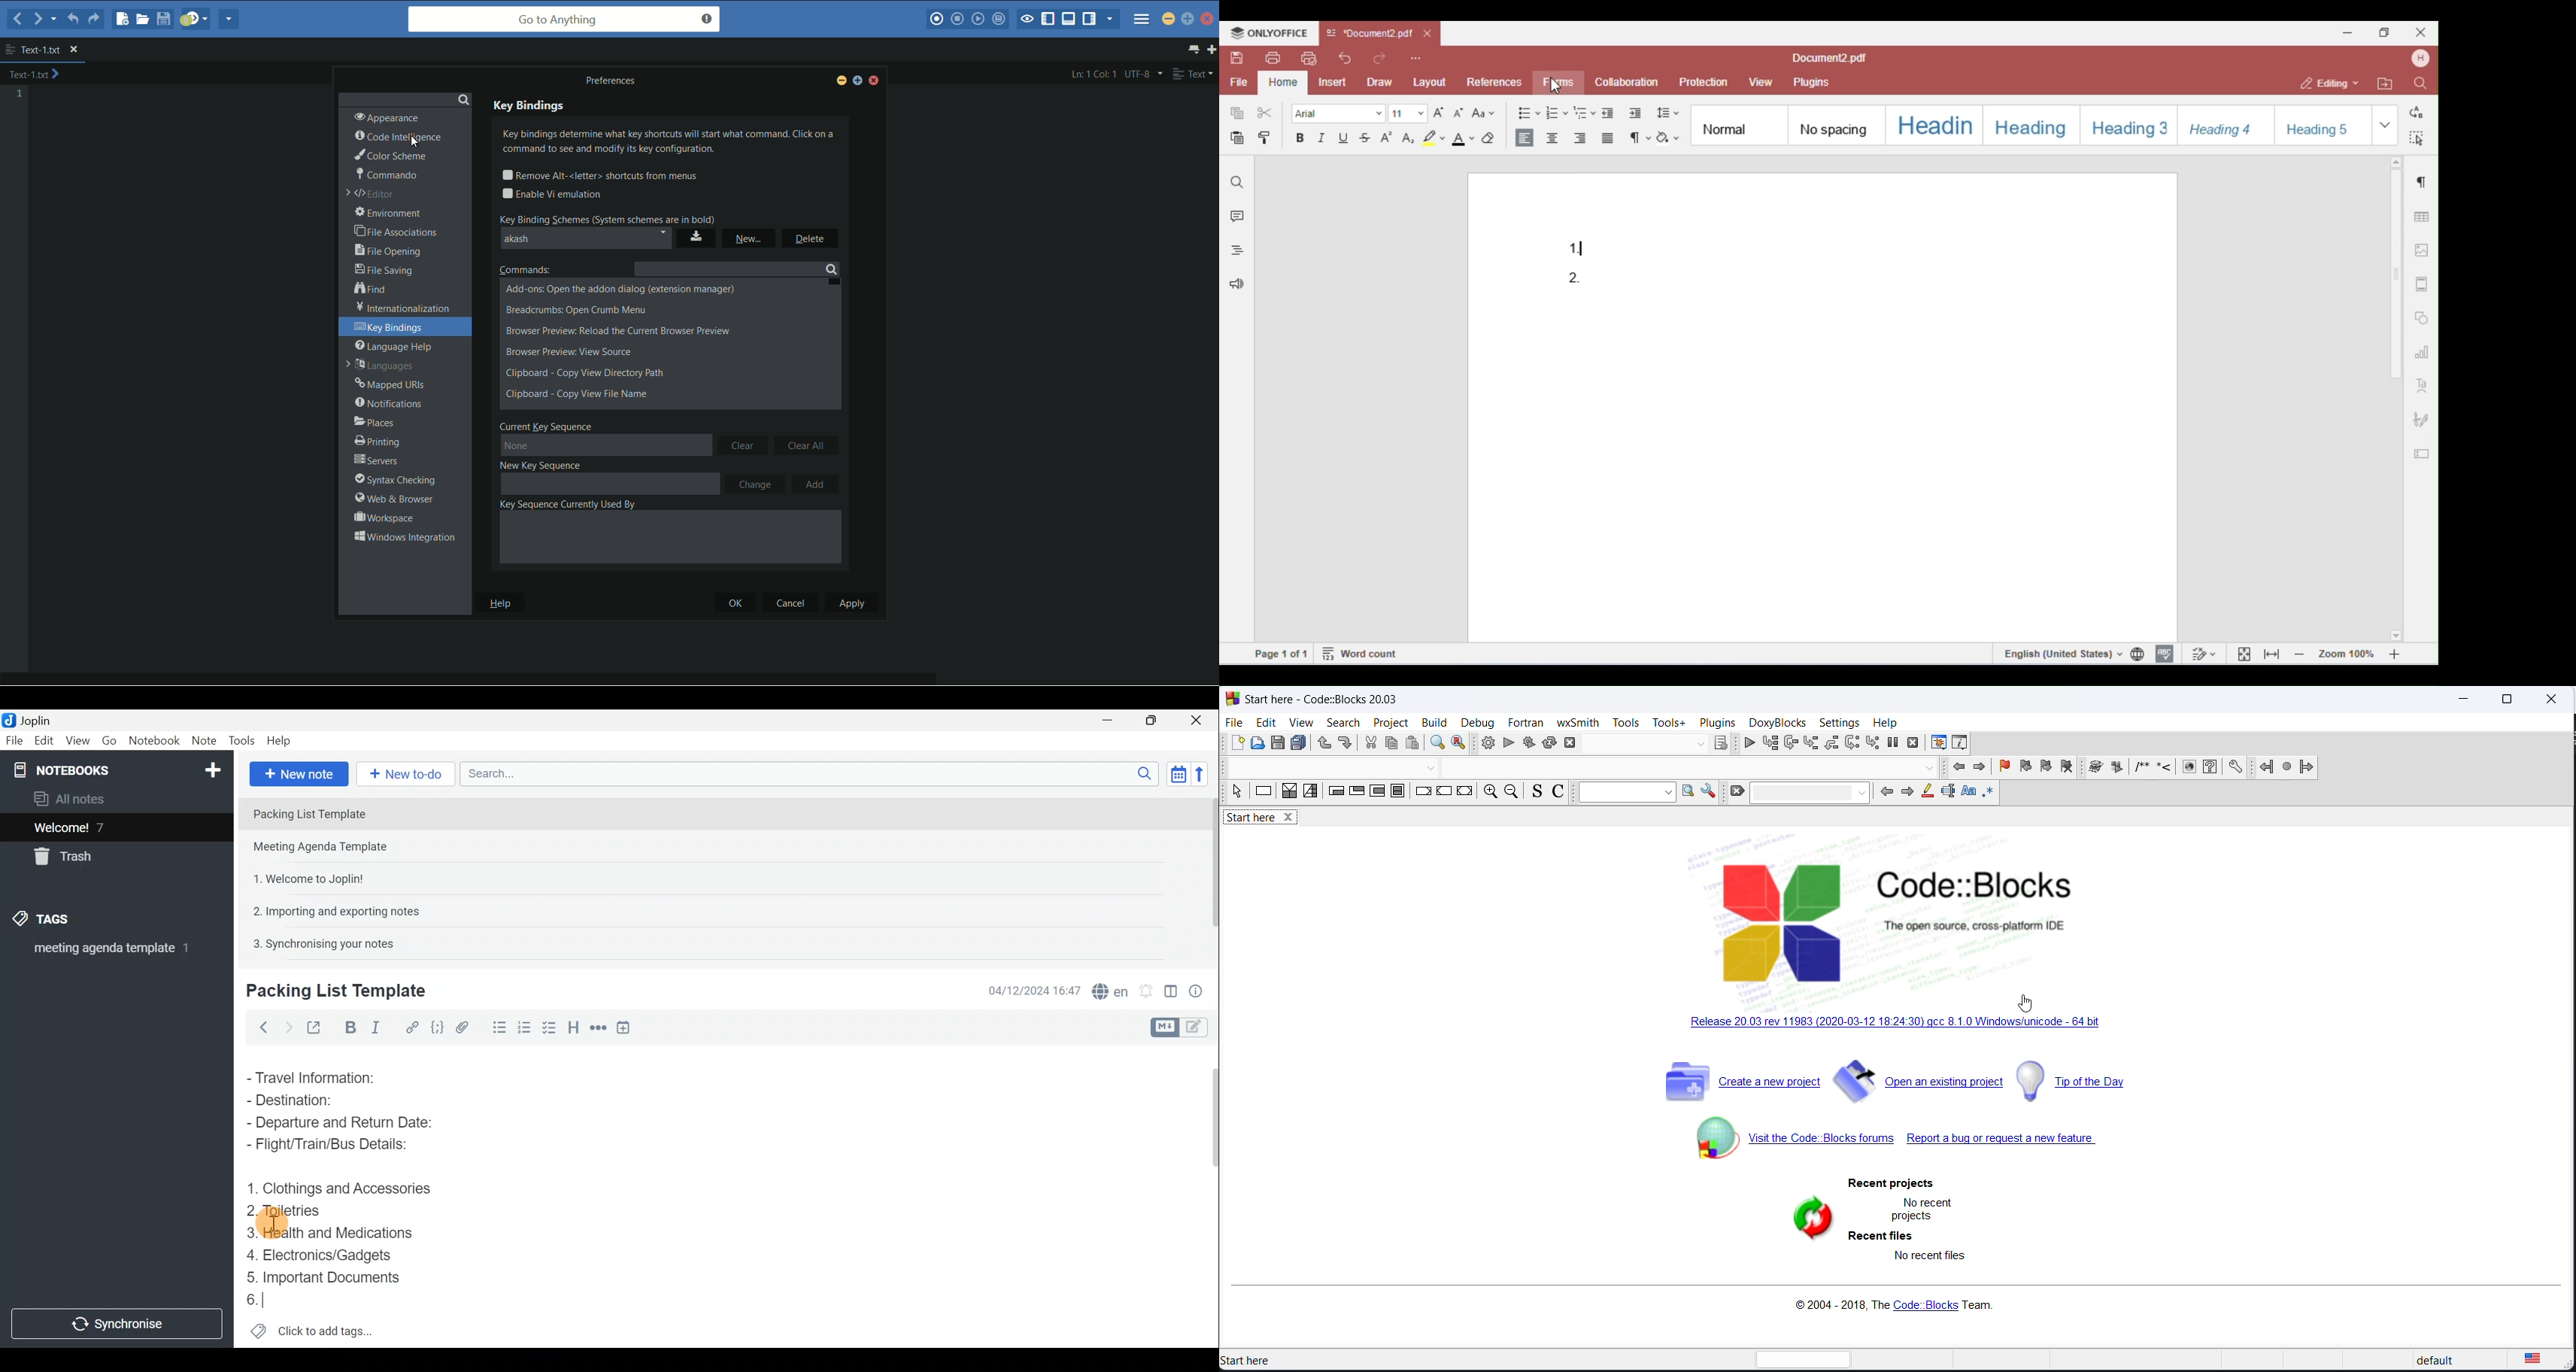 The height and width of the screenshot is (1372, 2576). Describe the element at coordinates (1413, 744) in the screenshot. I see `paste` at that location.